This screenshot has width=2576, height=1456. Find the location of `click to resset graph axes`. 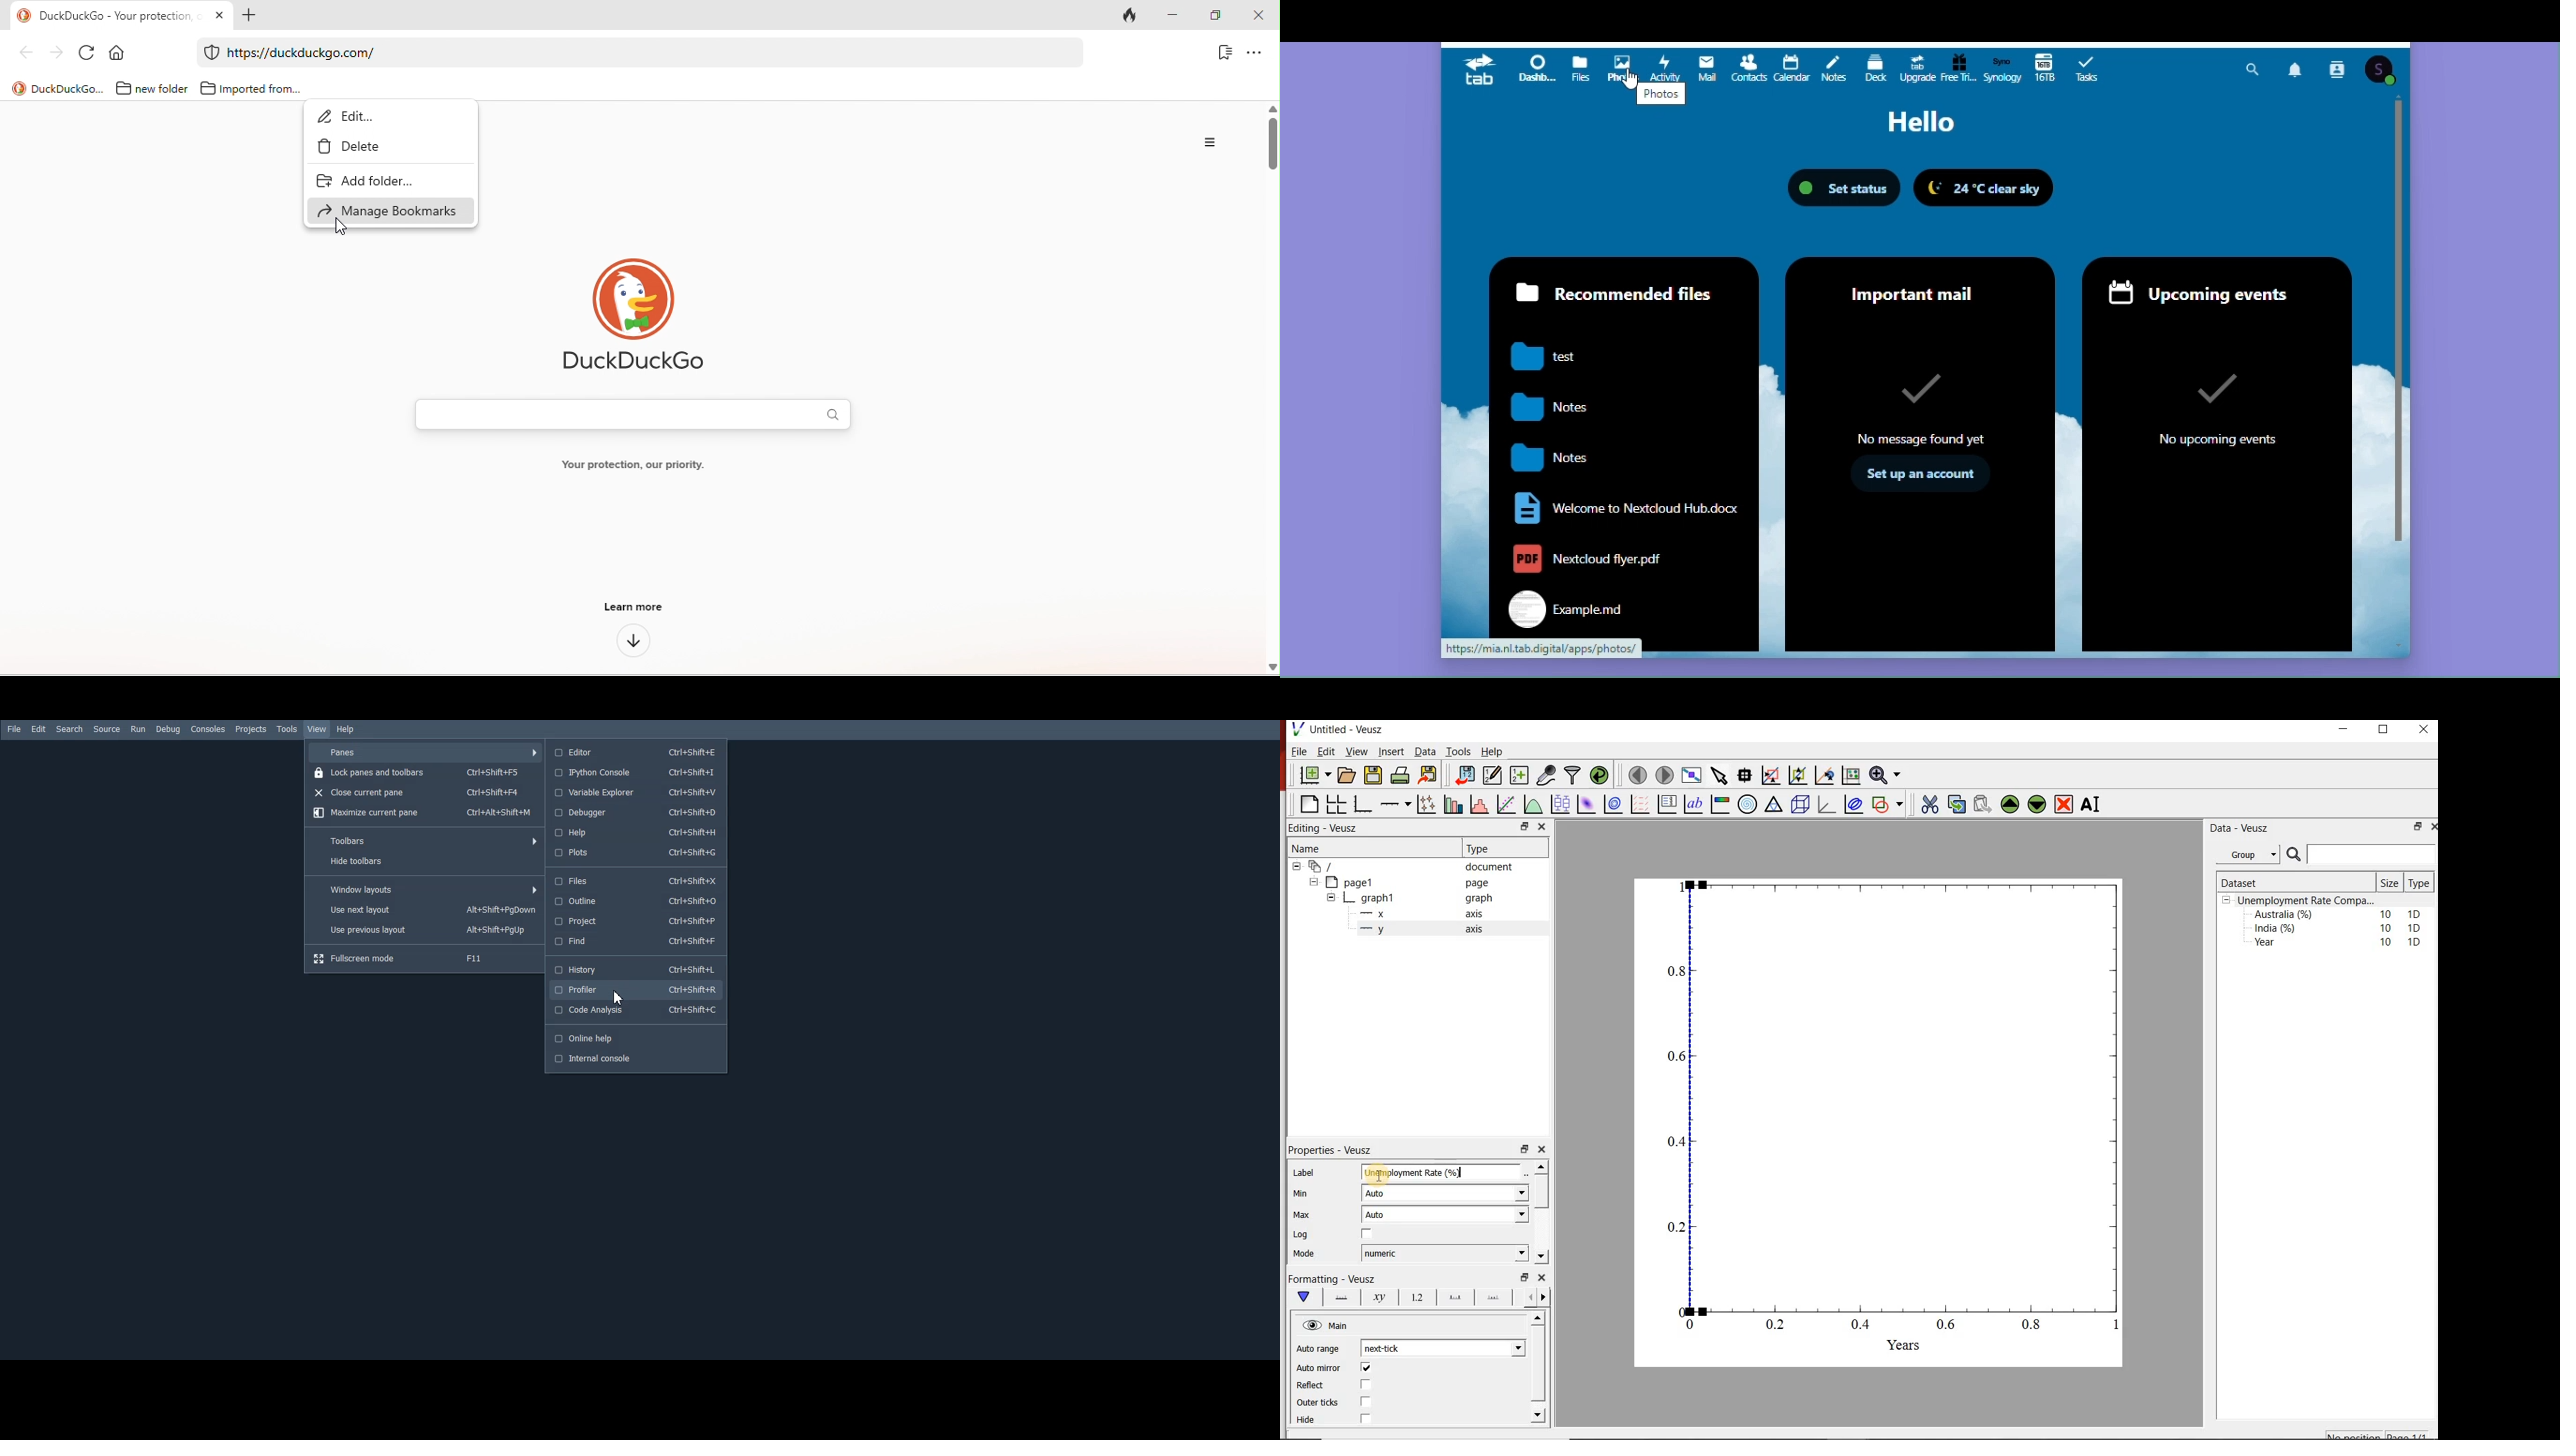

click to resset graph axes is located at coordinates (1852, 774).